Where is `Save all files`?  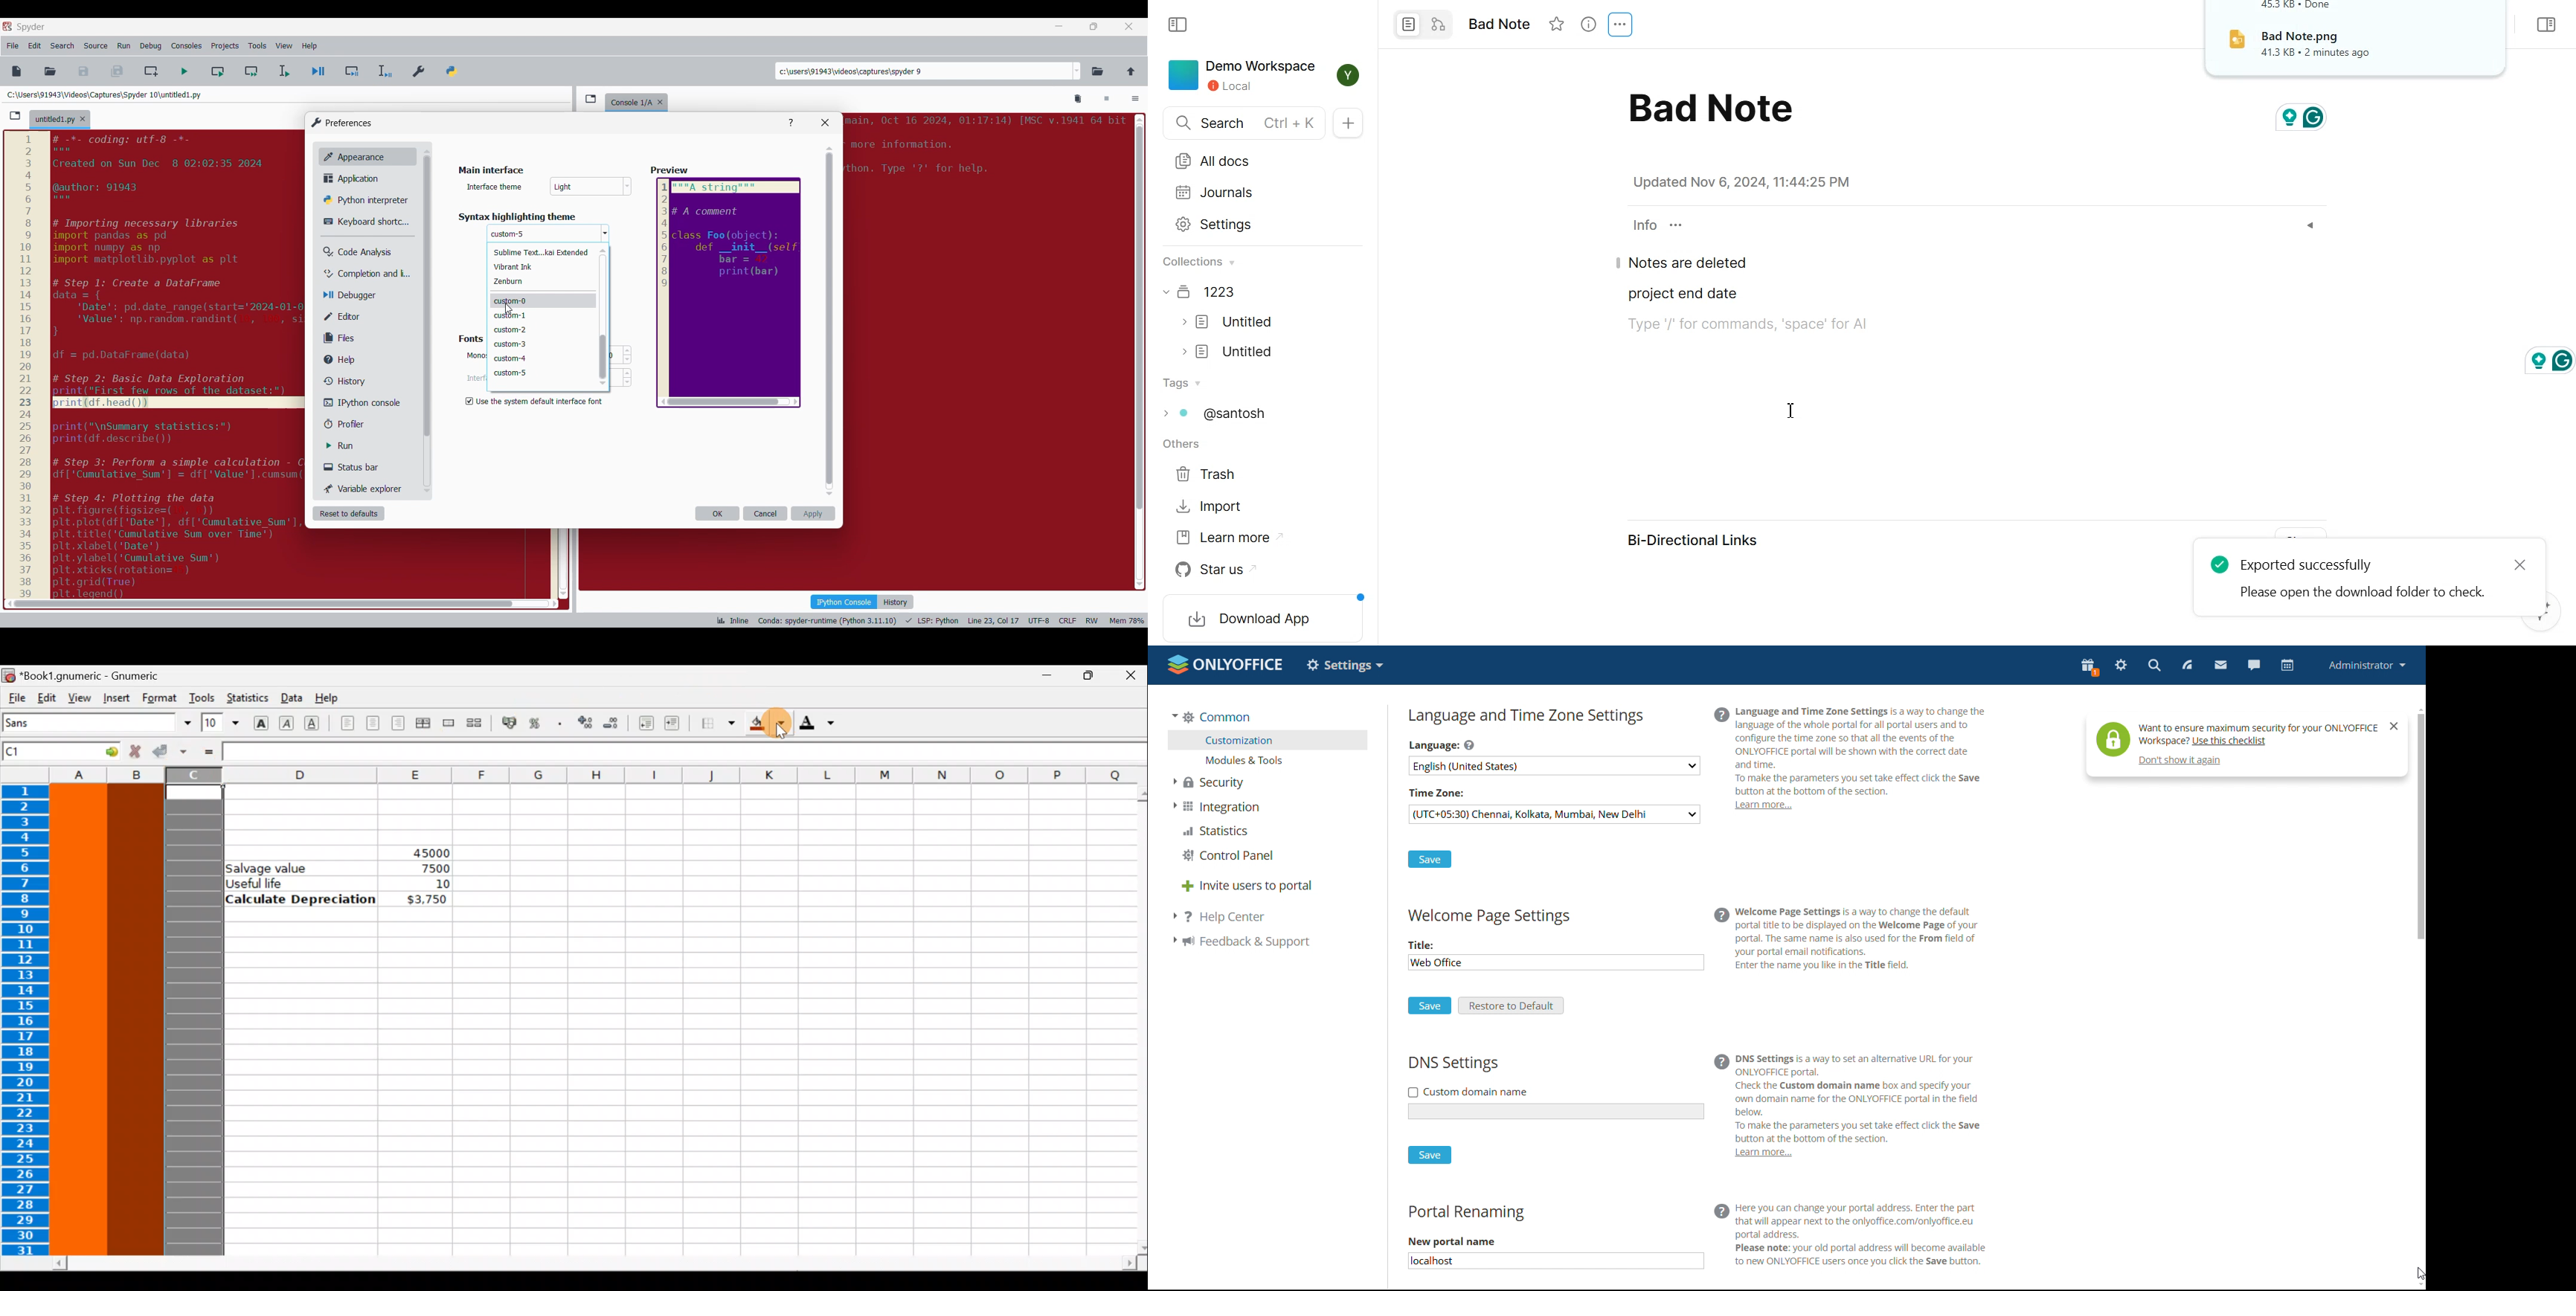 Save all files is located at coordinates (117, 71).